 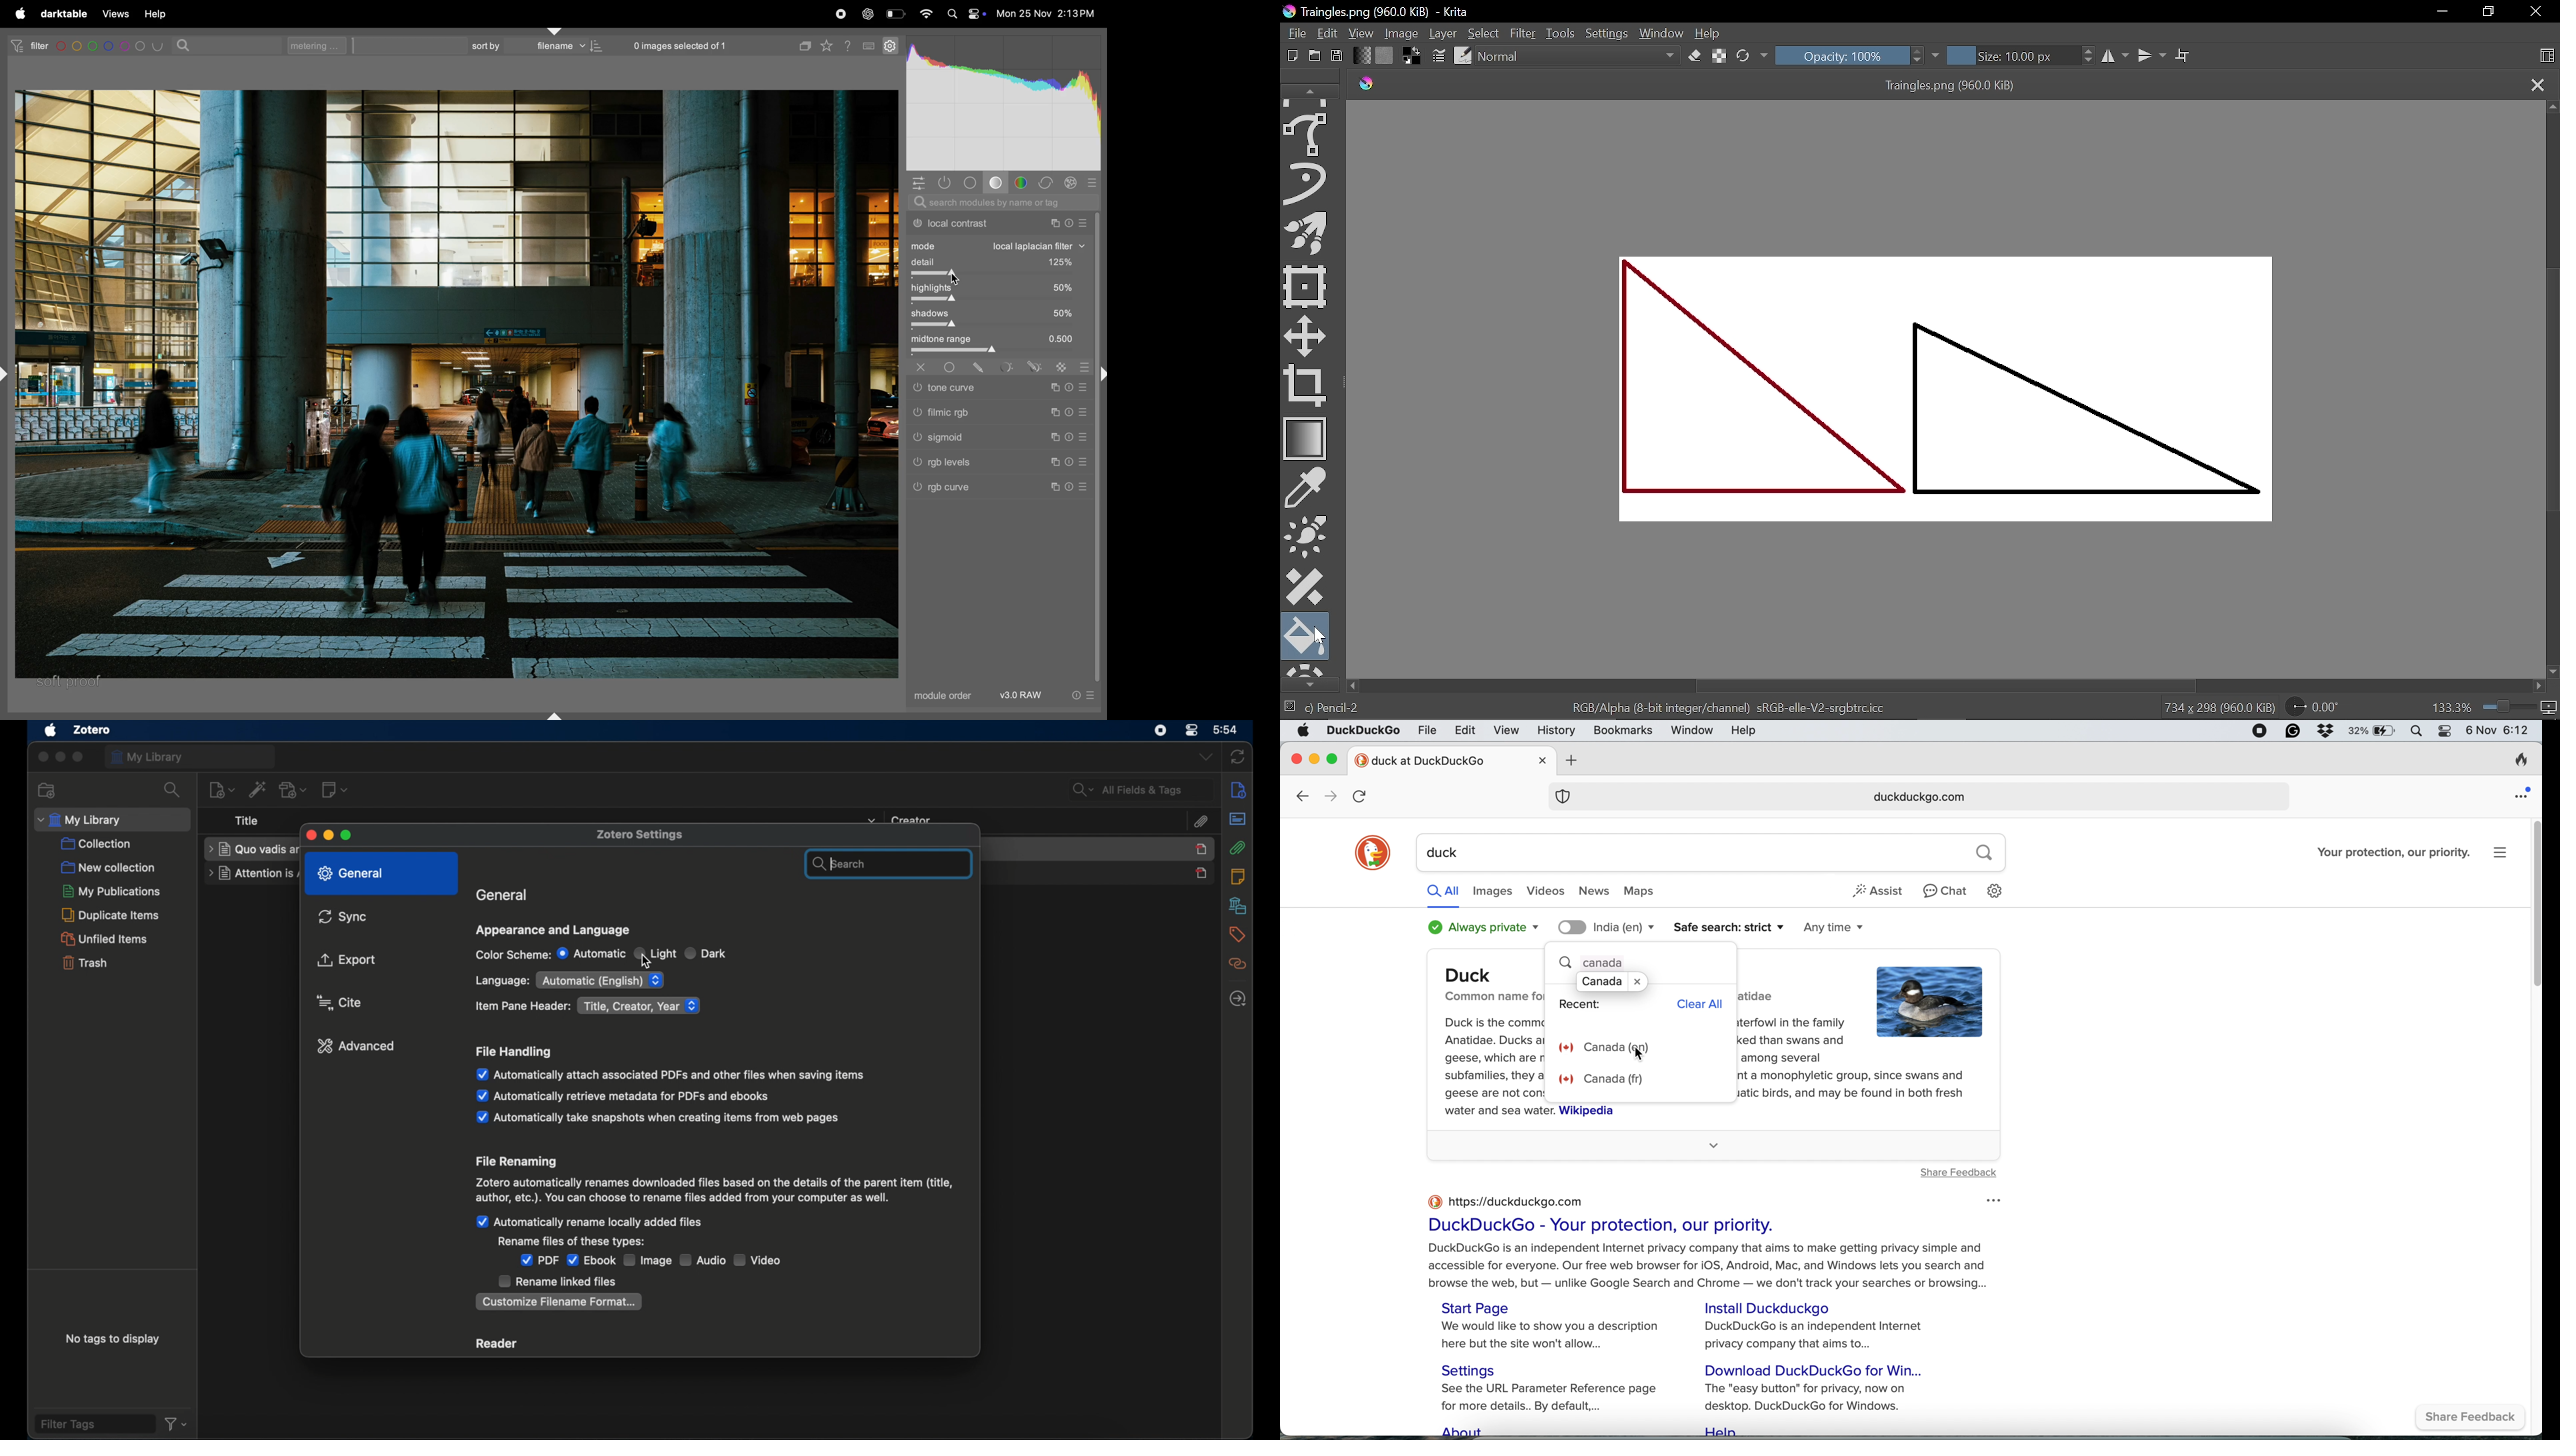 What do you see at coordinates (2533, 906) in the screenshot?
I see `vertical scroll bar` at bounding box center [2533, 906].